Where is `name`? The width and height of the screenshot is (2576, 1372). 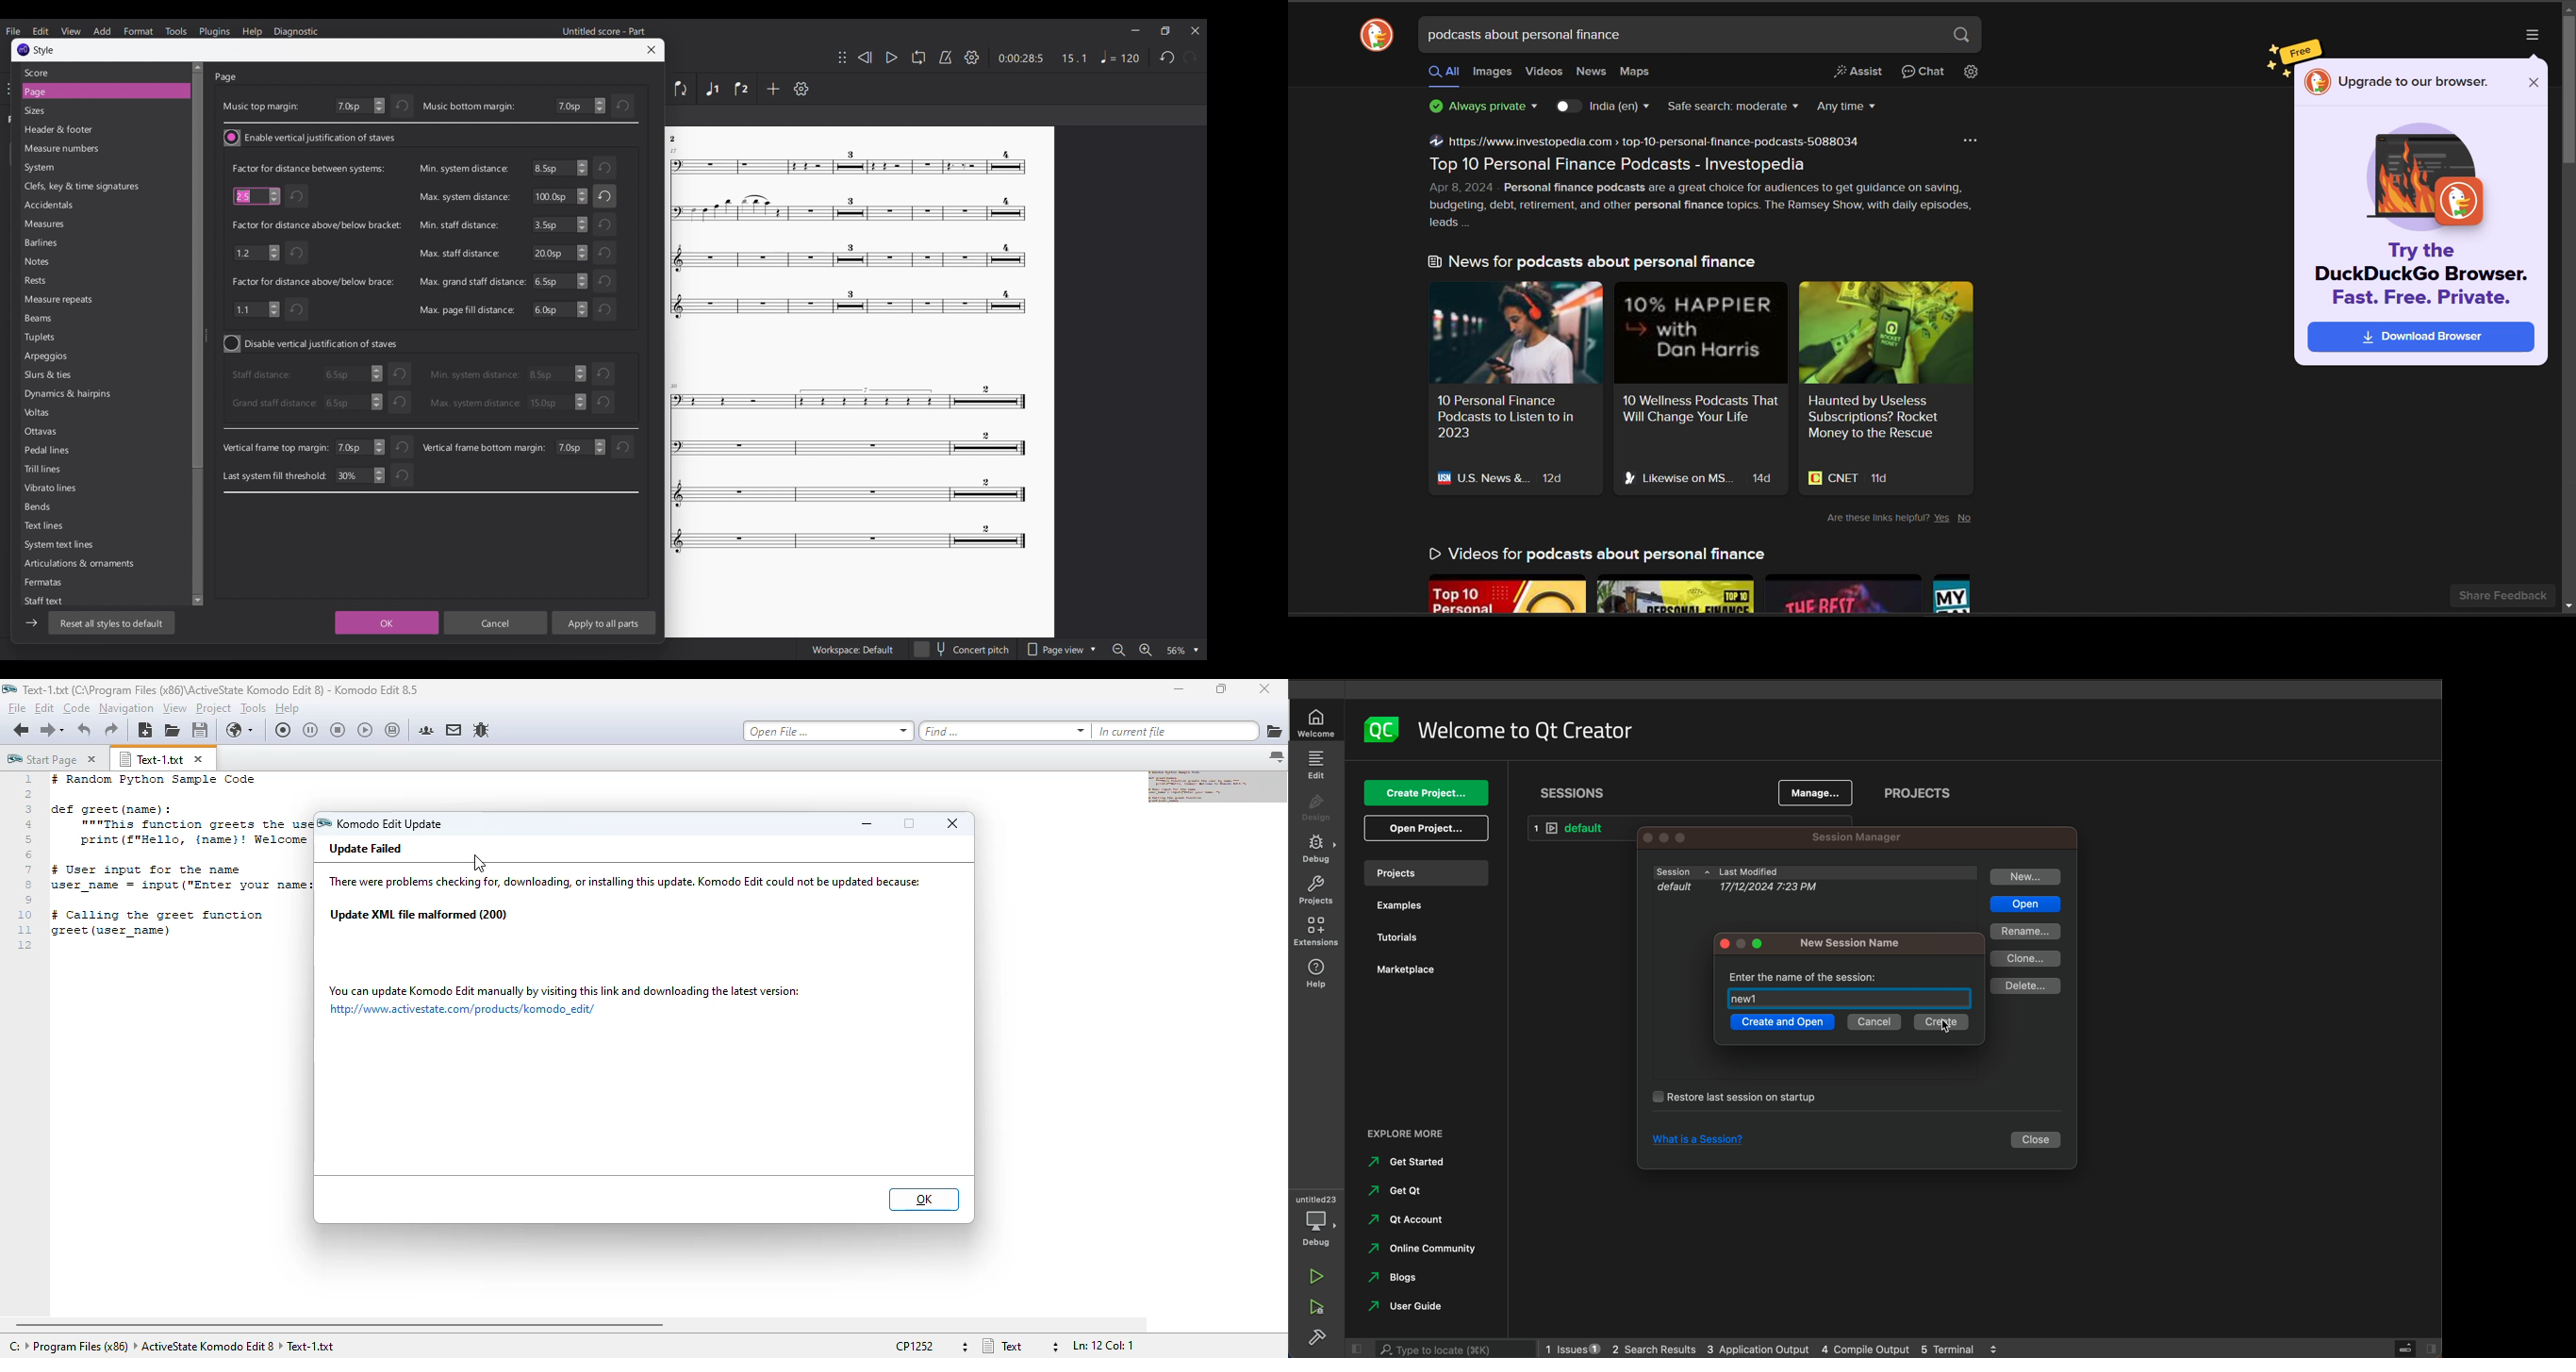
name is located at coordinates (1744, 998).